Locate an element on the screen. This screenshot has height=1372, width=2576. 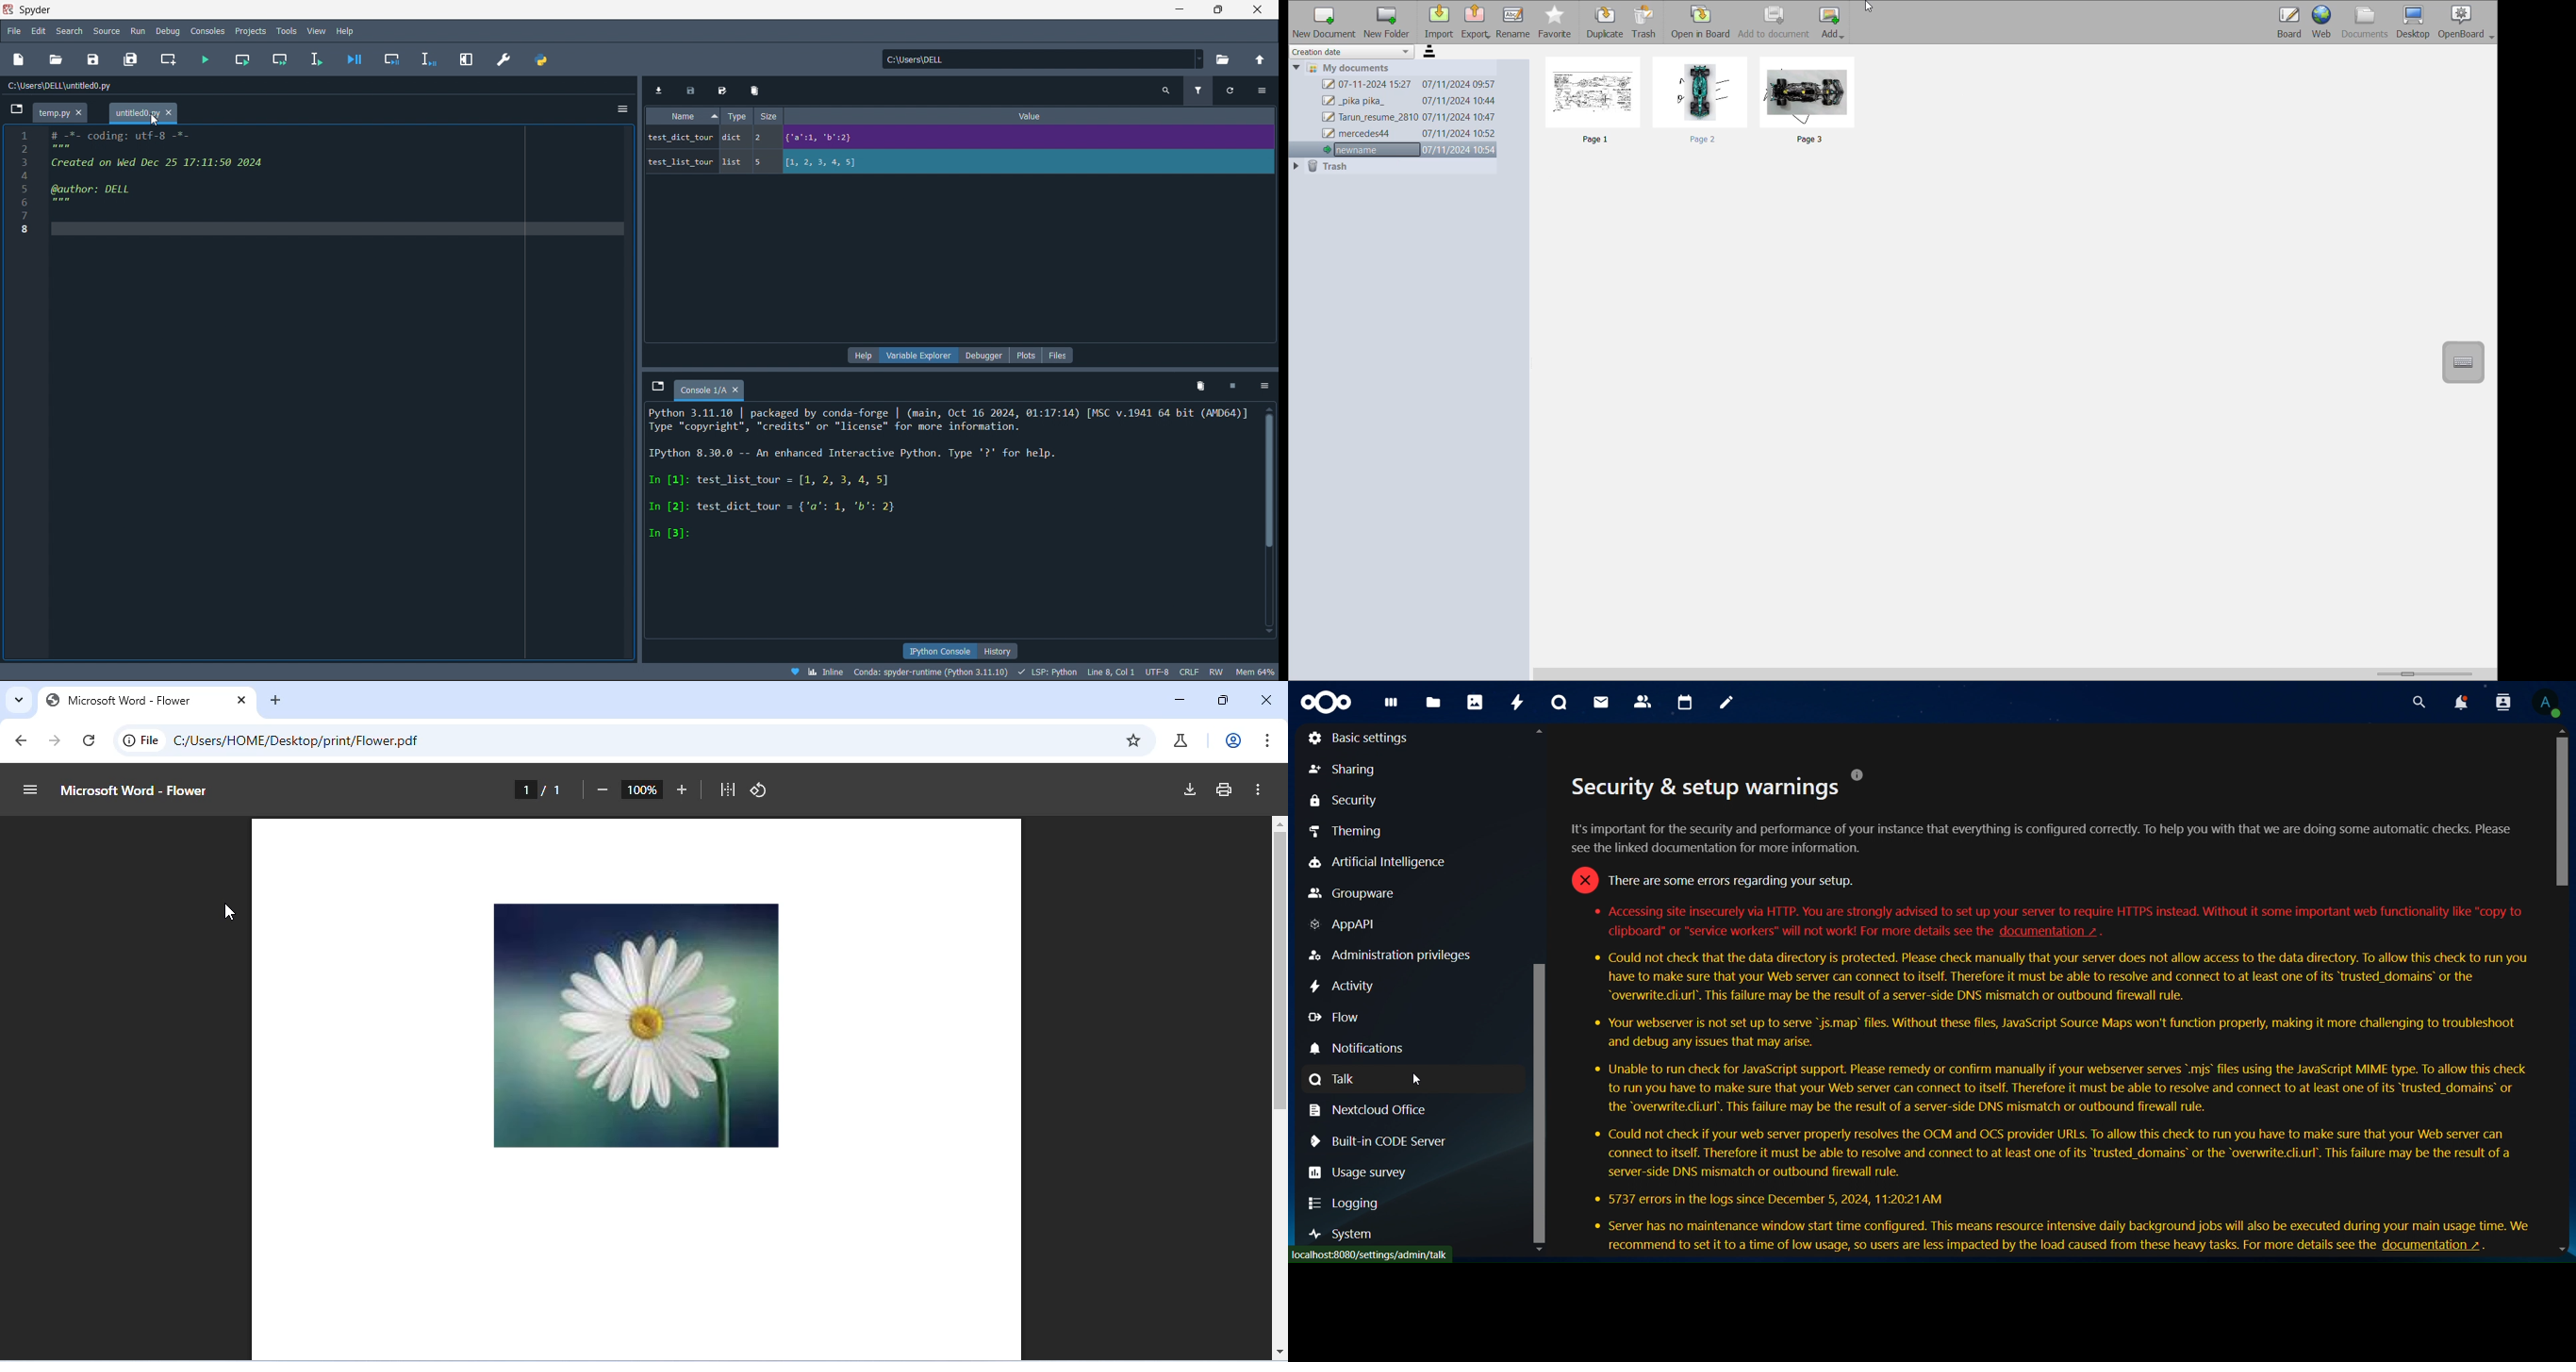
interrupt kernel is located at coordinates (1237, 386).